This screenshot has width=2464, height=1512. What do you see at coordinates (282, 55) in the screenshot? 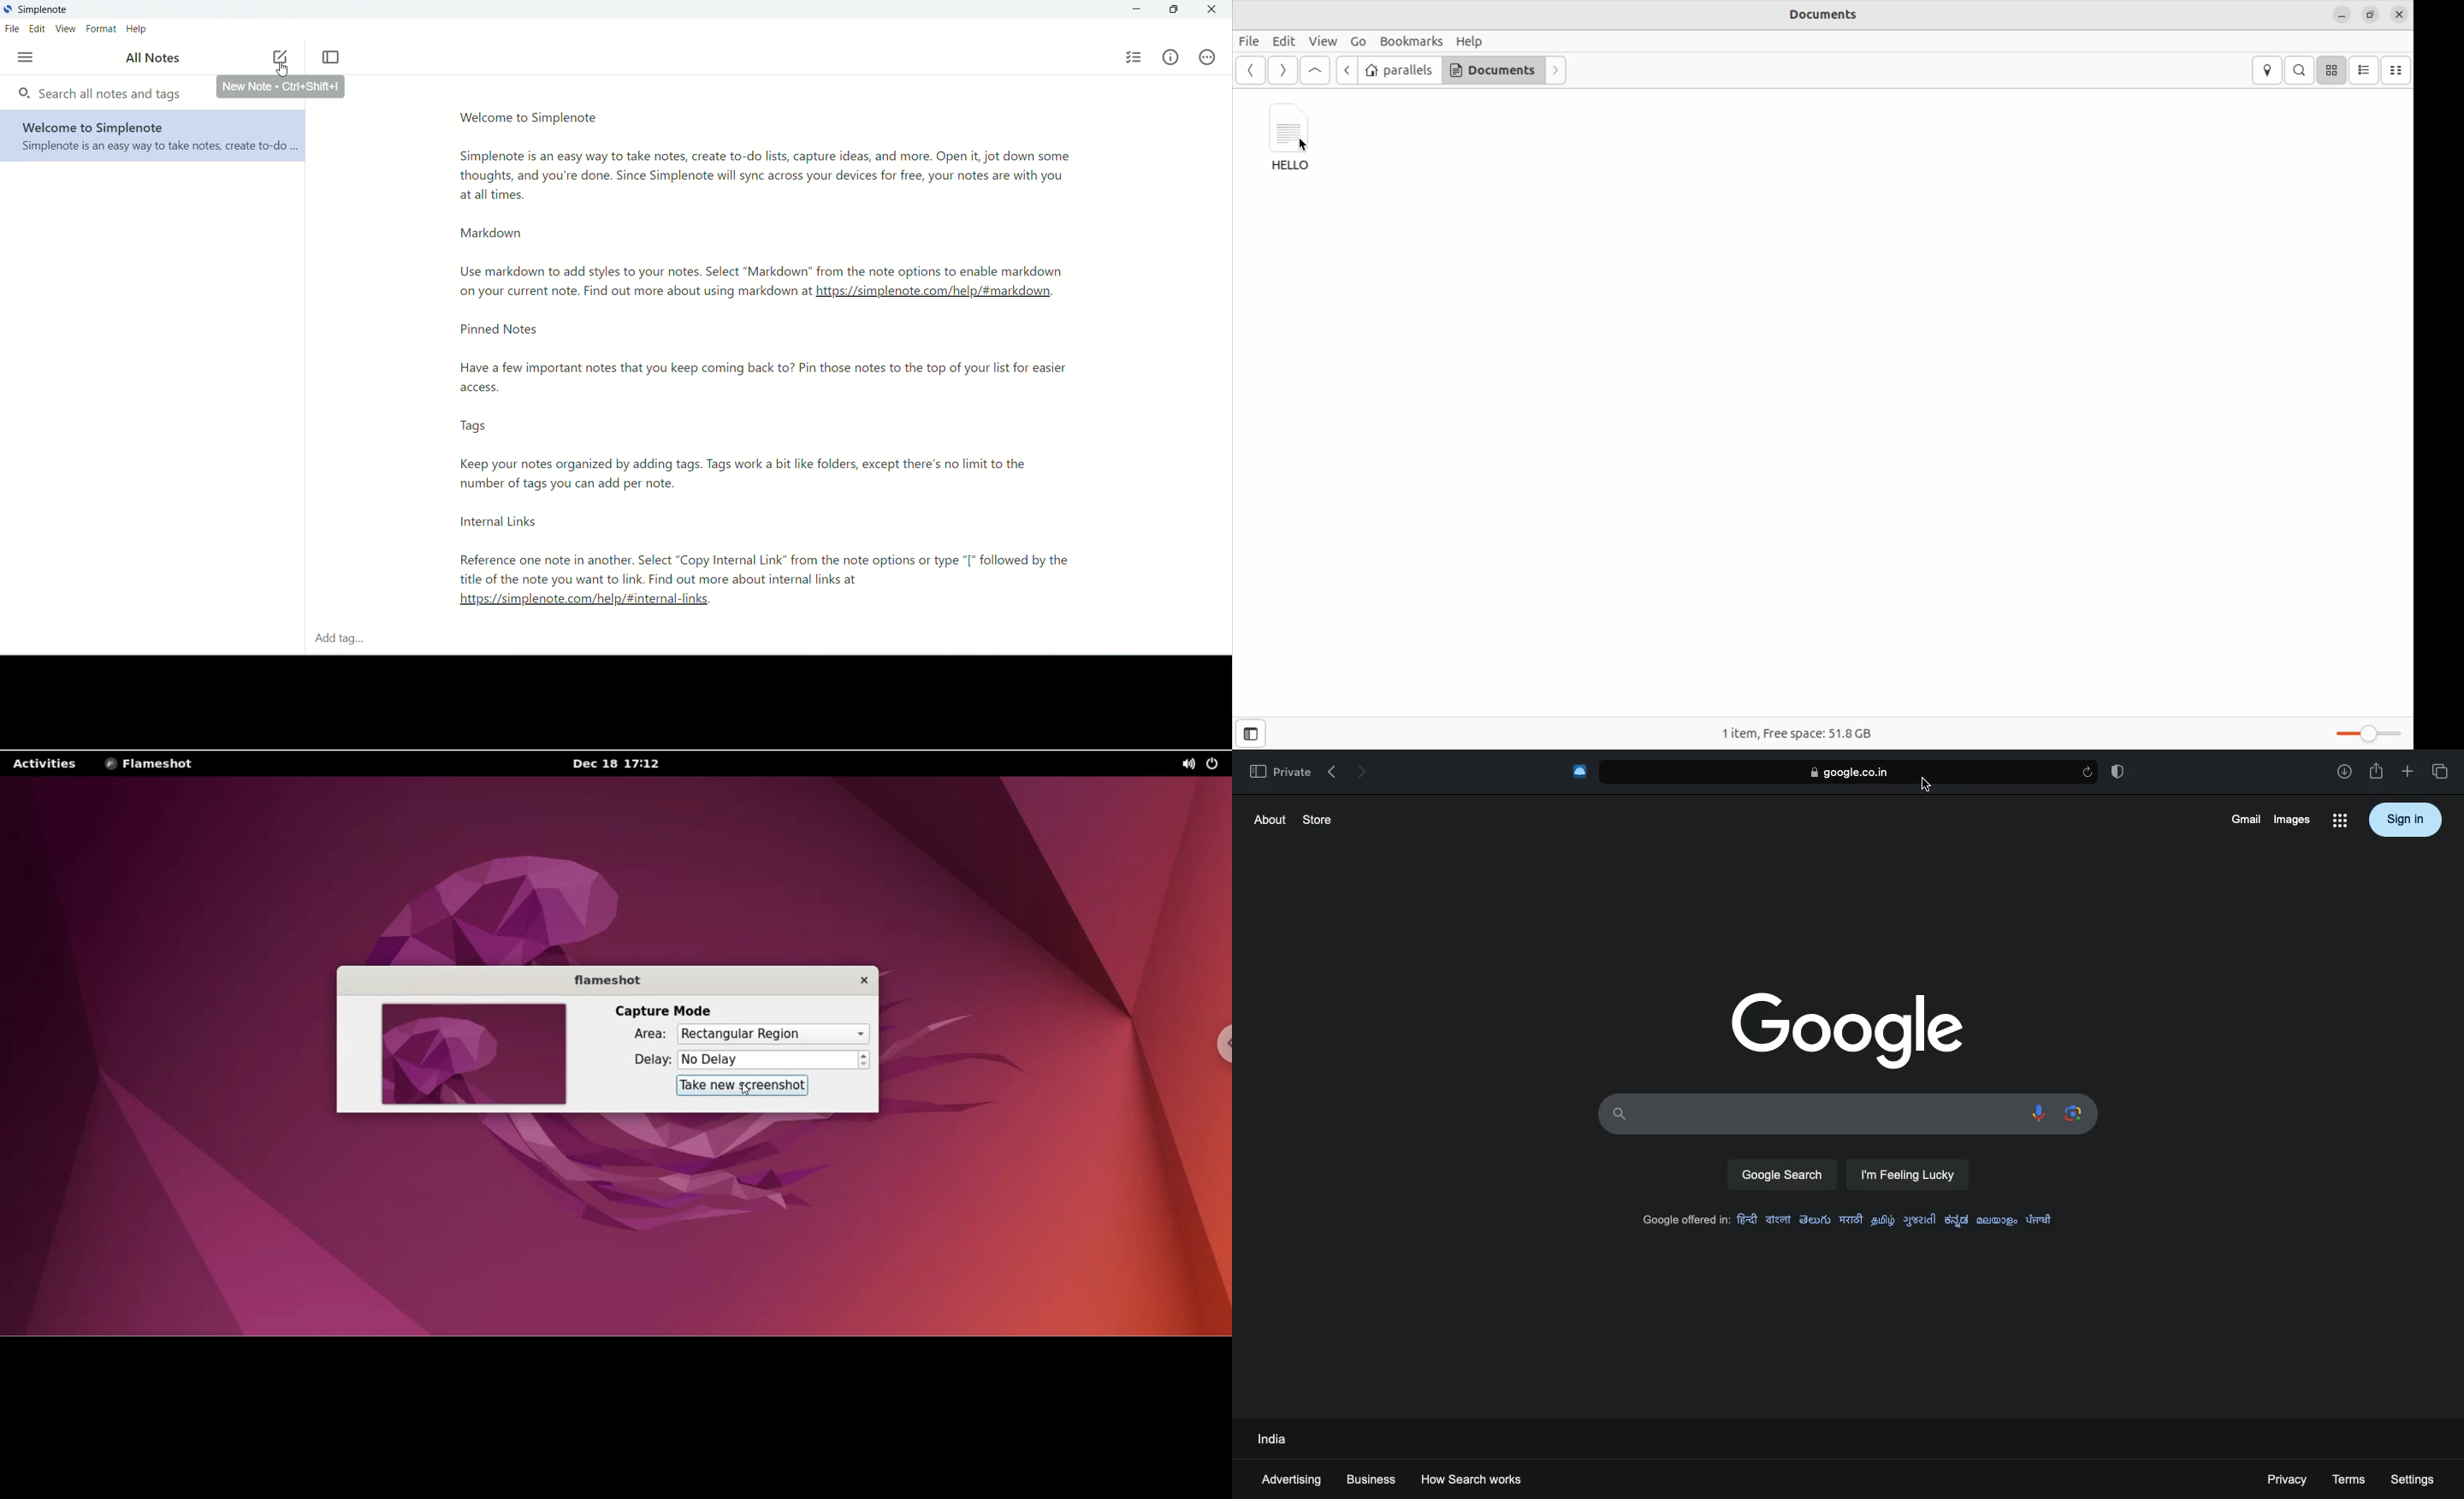
I see `new note` at bounding box center [282, 55].